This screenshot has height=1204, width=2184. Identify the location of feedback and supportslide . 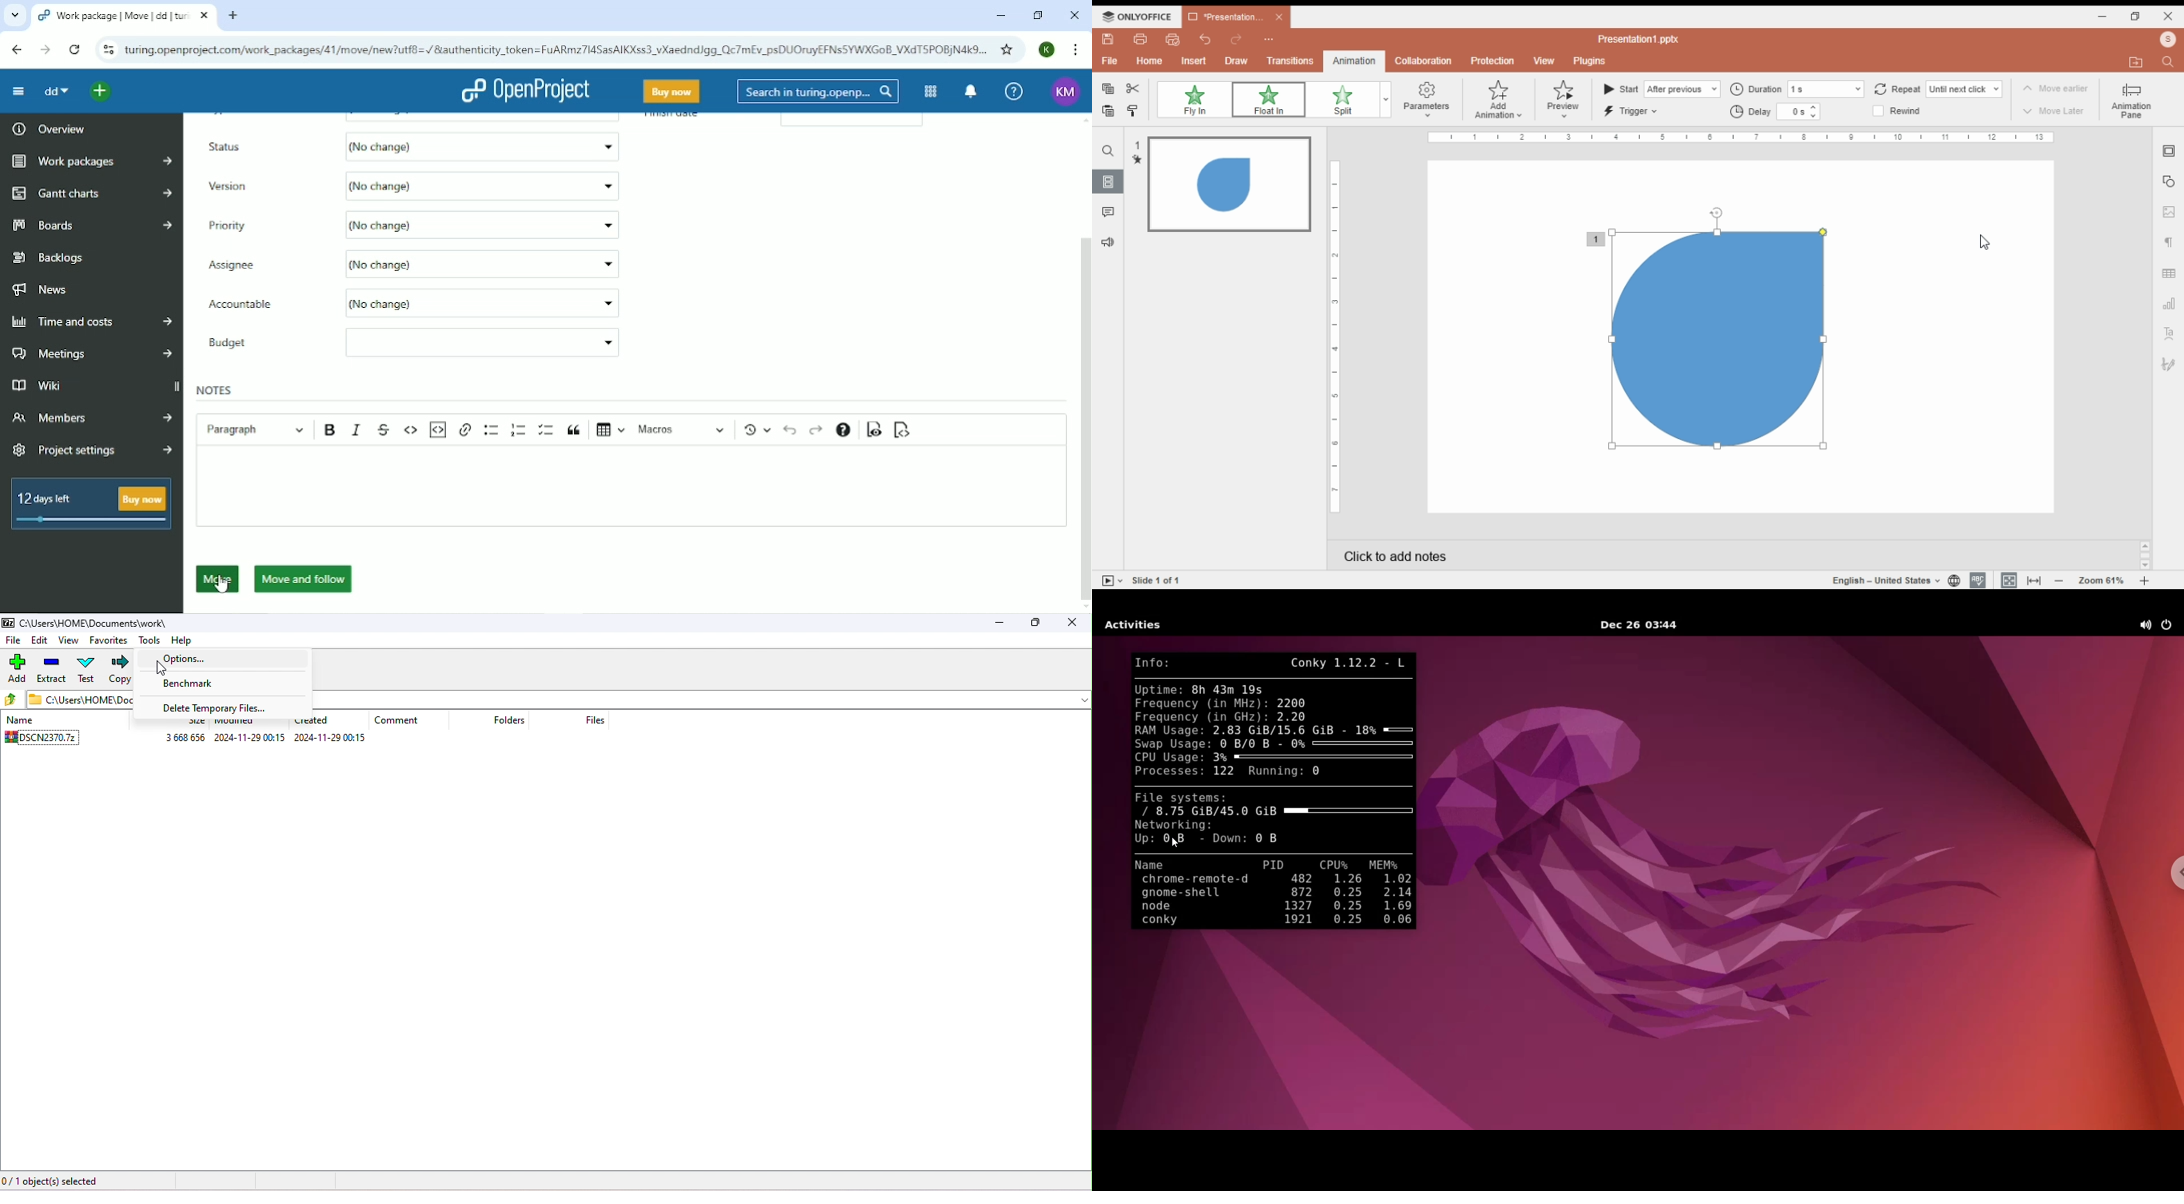
(1112, 240).